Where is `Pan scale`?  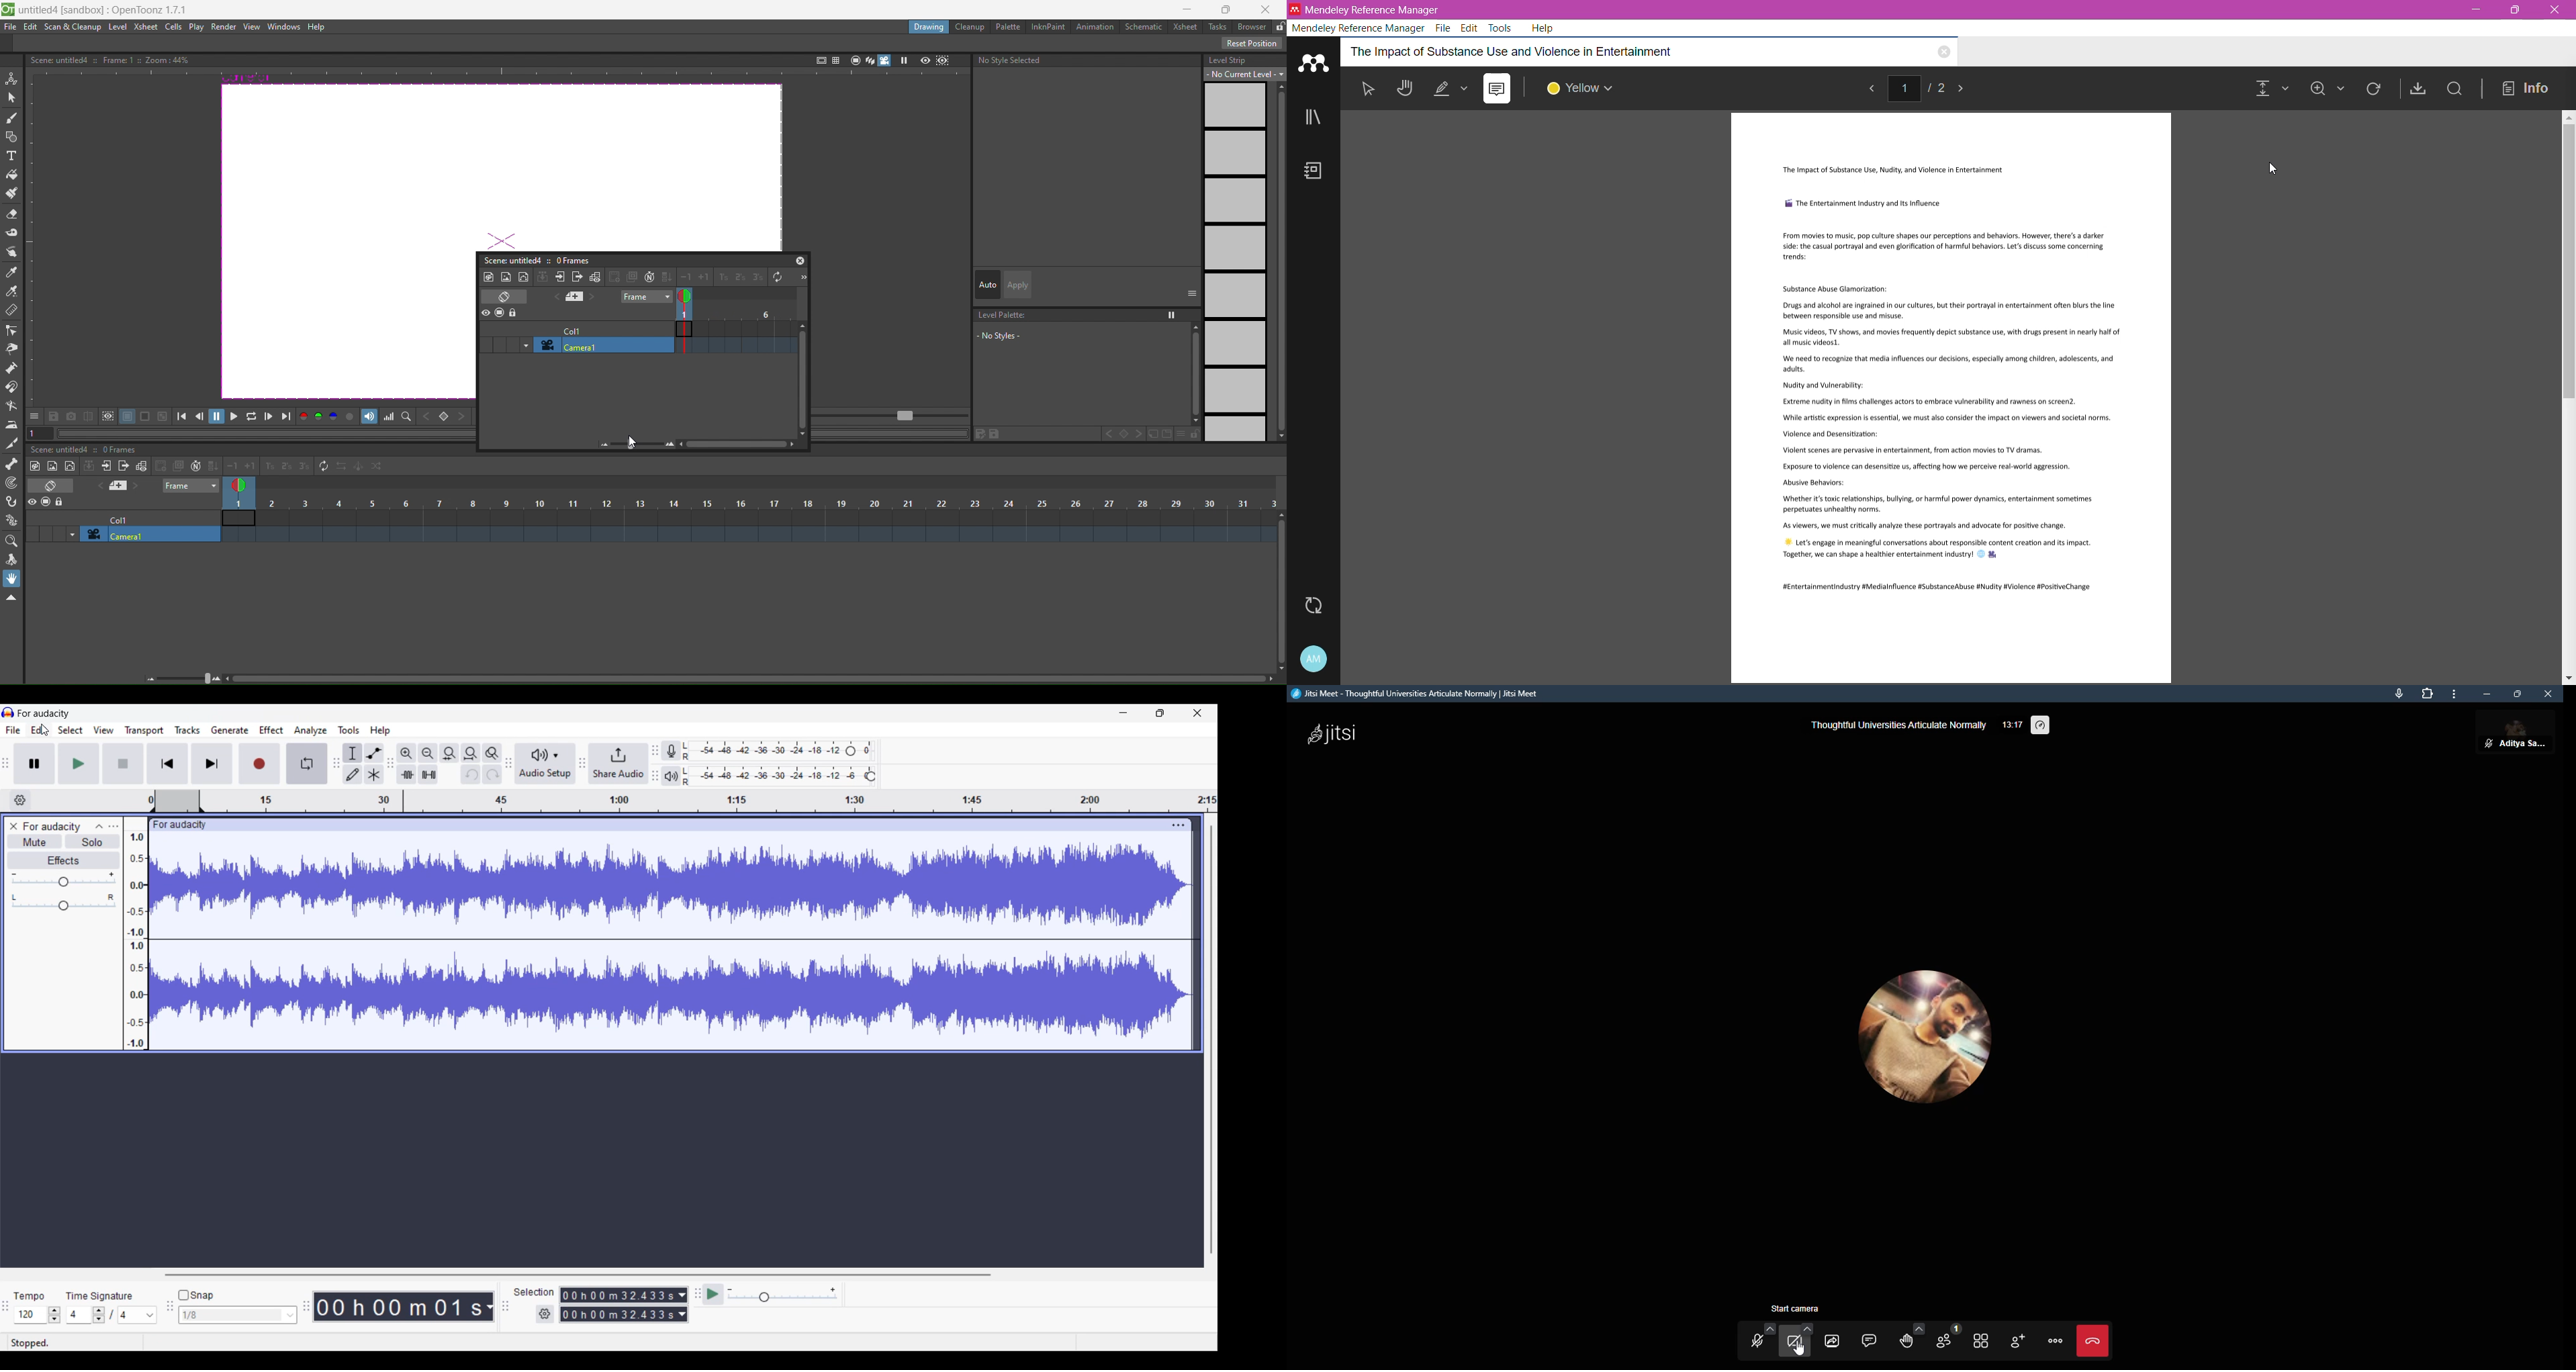
Pan scale is located at coordinates (63, 903).